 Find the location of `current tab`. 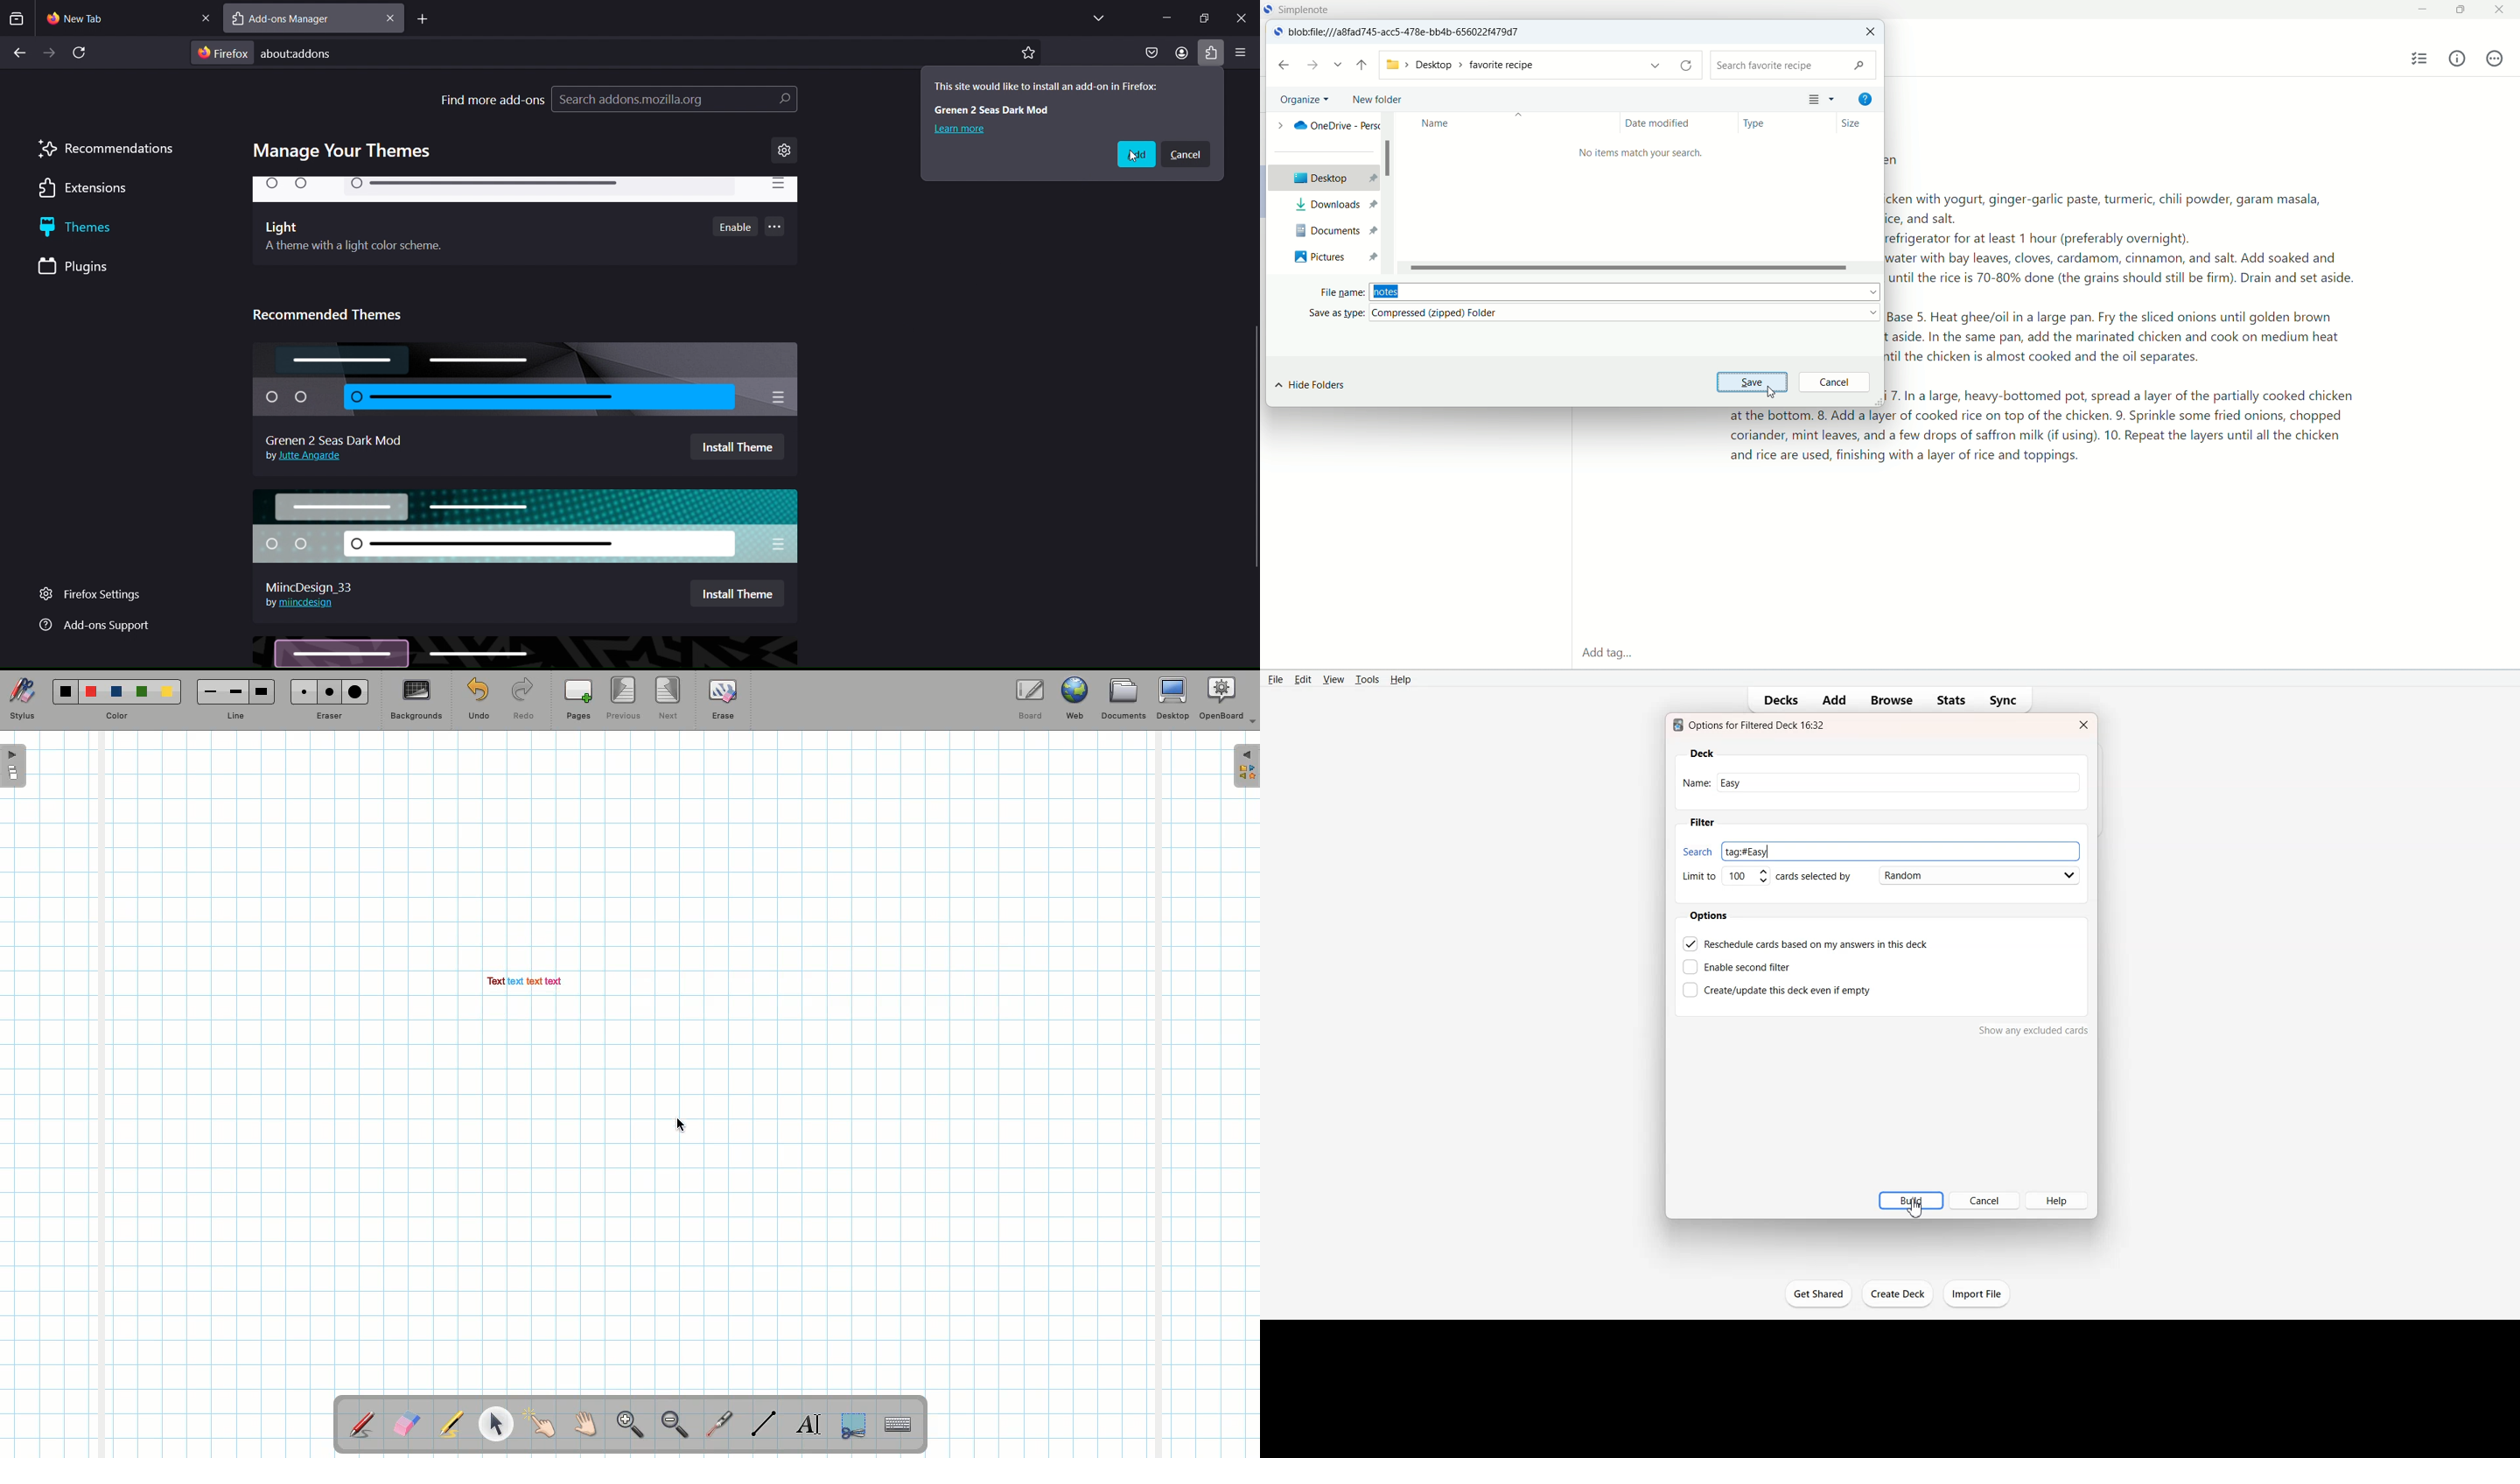

current tab is located at coordinates (91, 18).